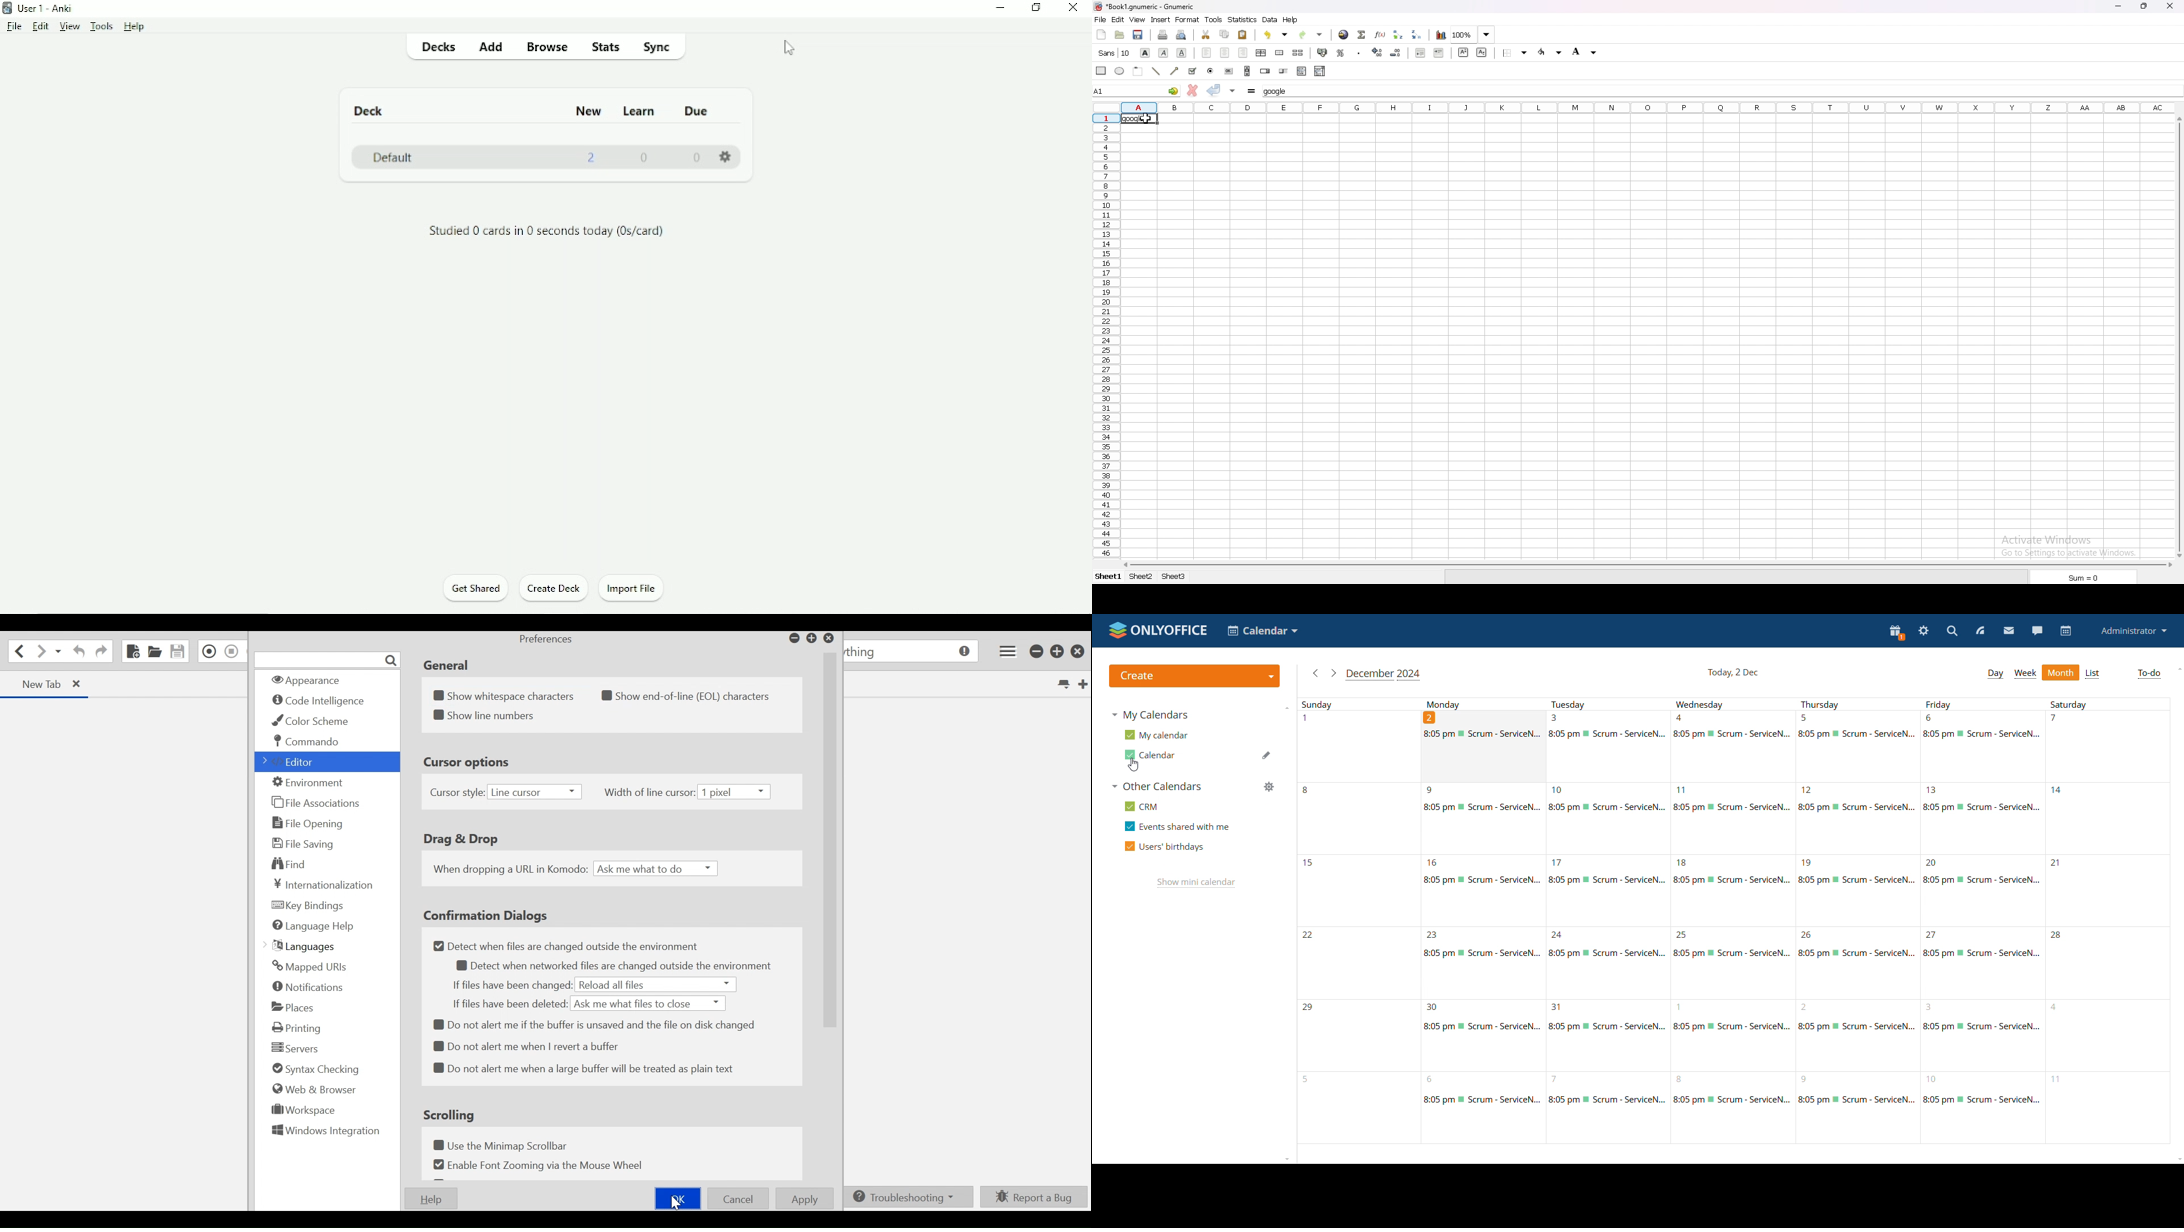 Image resolution: width=2184 pixels, height=1232 pixels. I want to click on 8, so click(1858, 1109).